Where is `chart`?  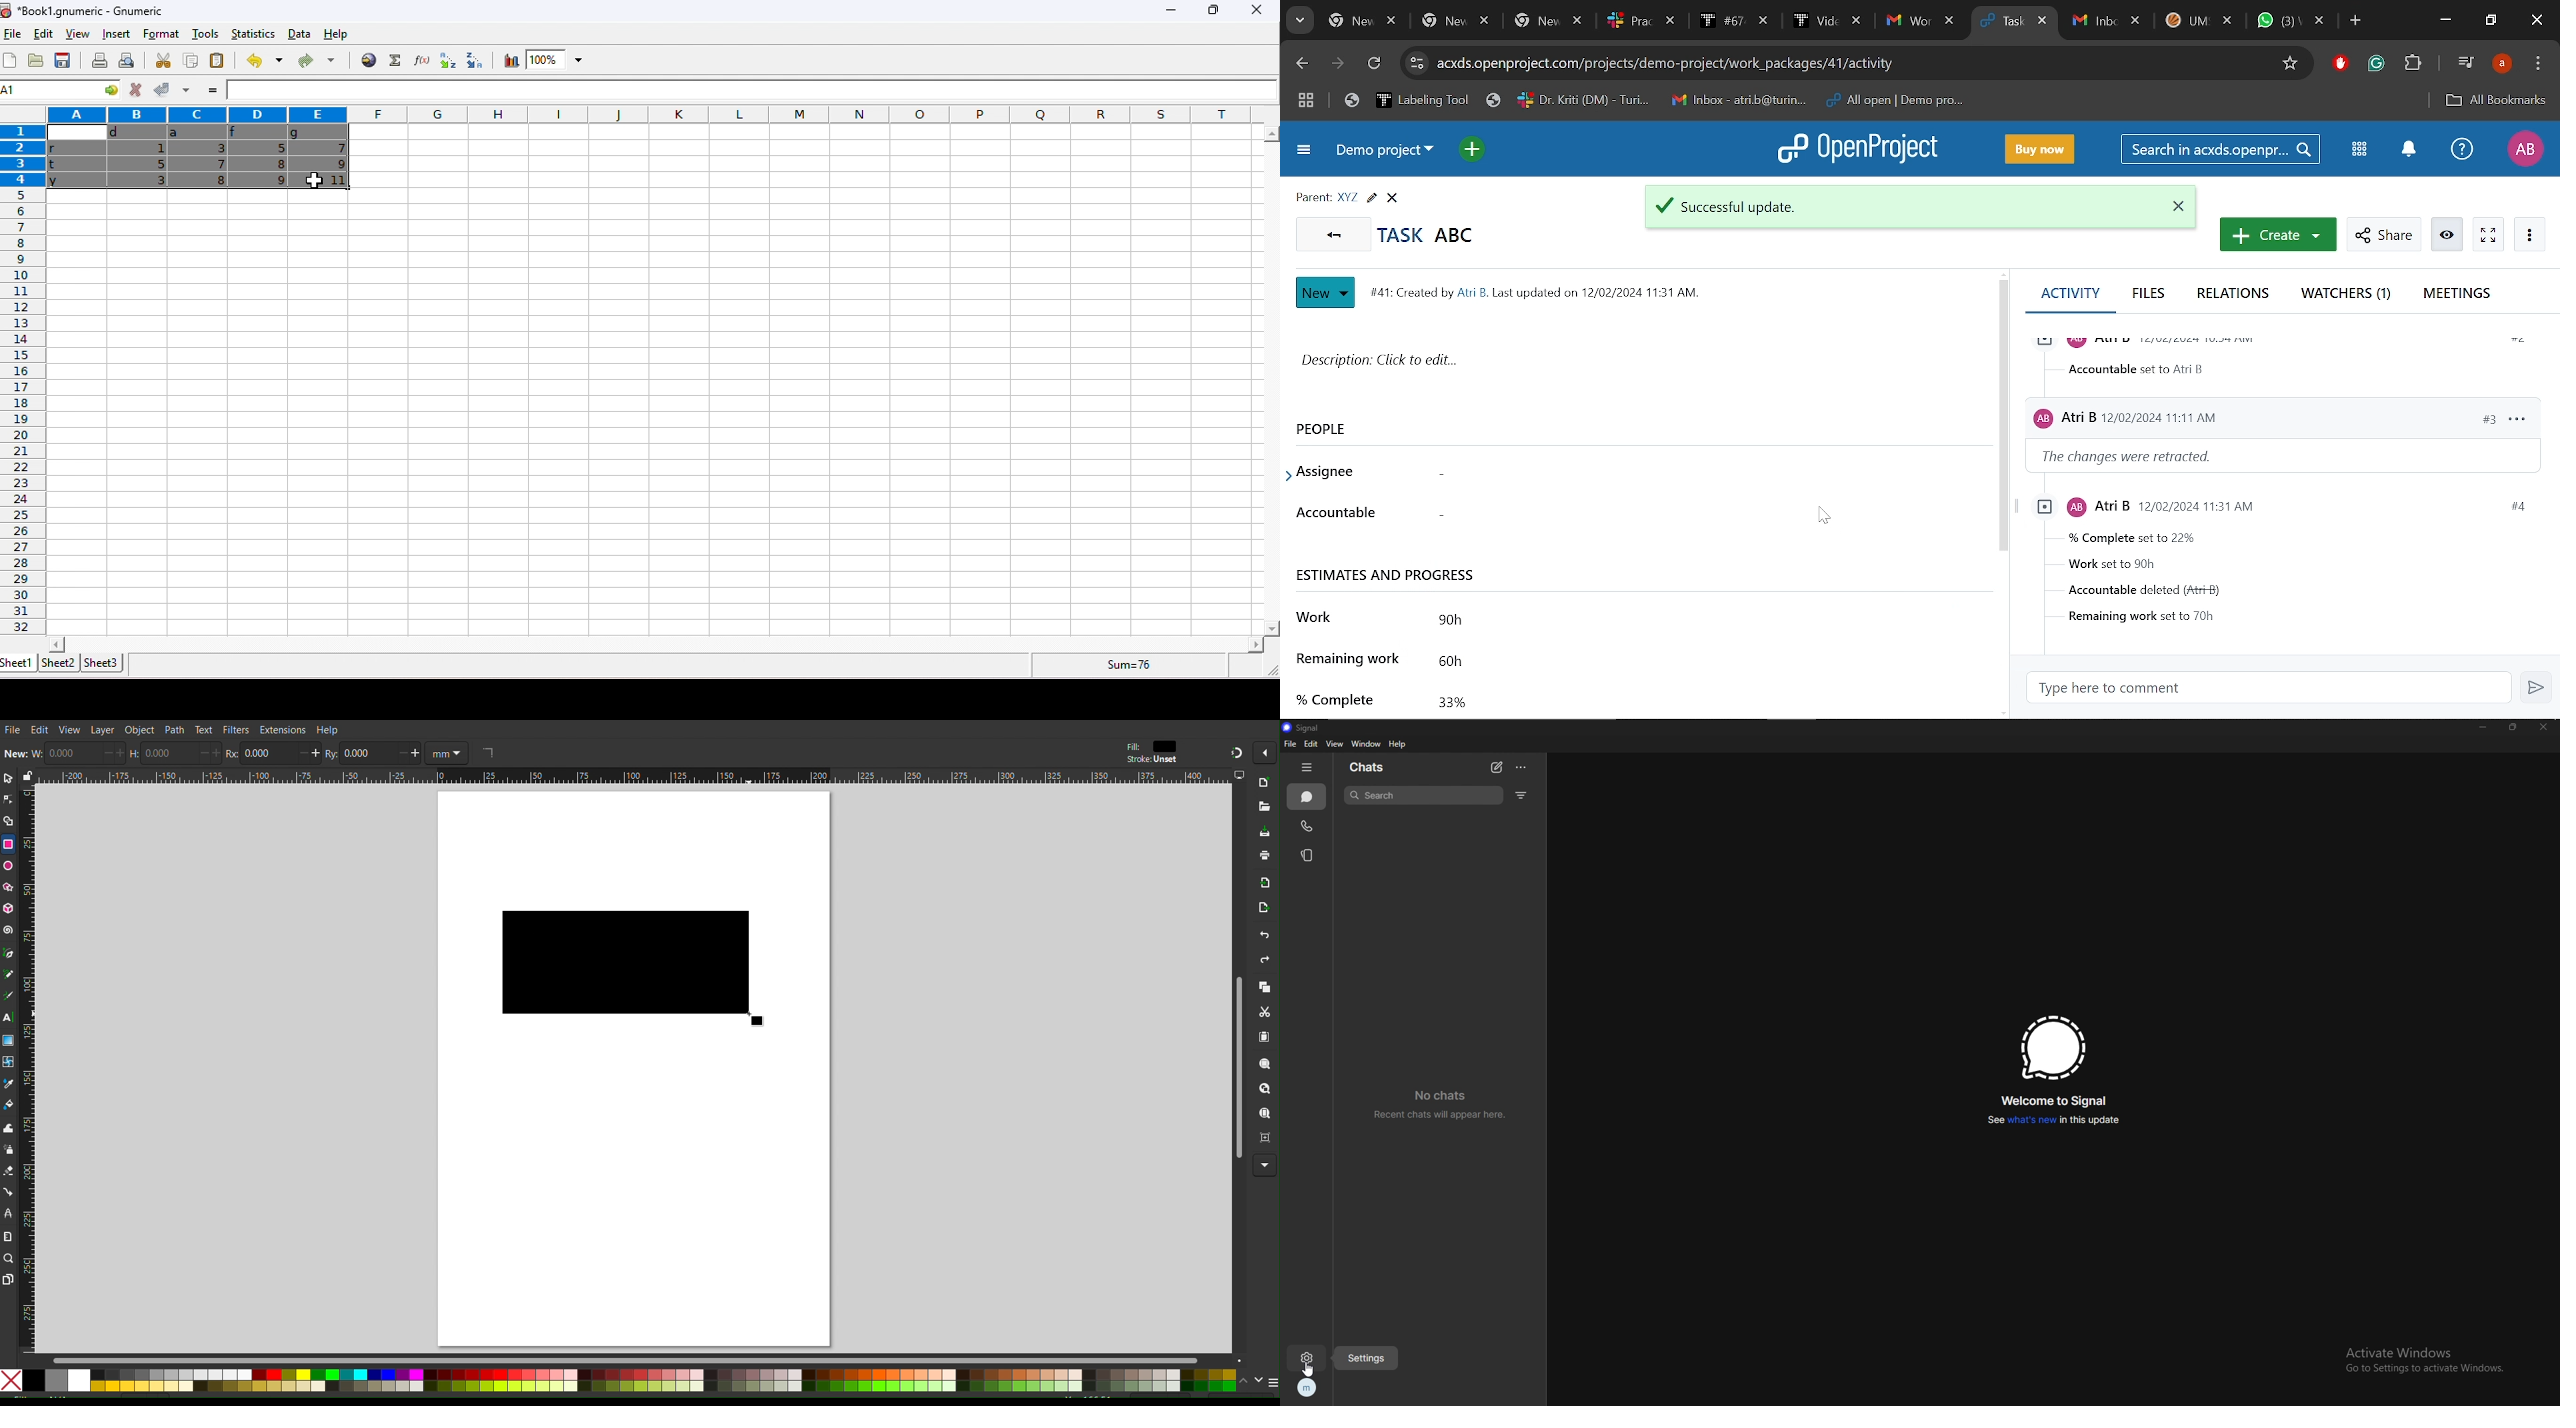 chart is located at coordinates (509, 61).